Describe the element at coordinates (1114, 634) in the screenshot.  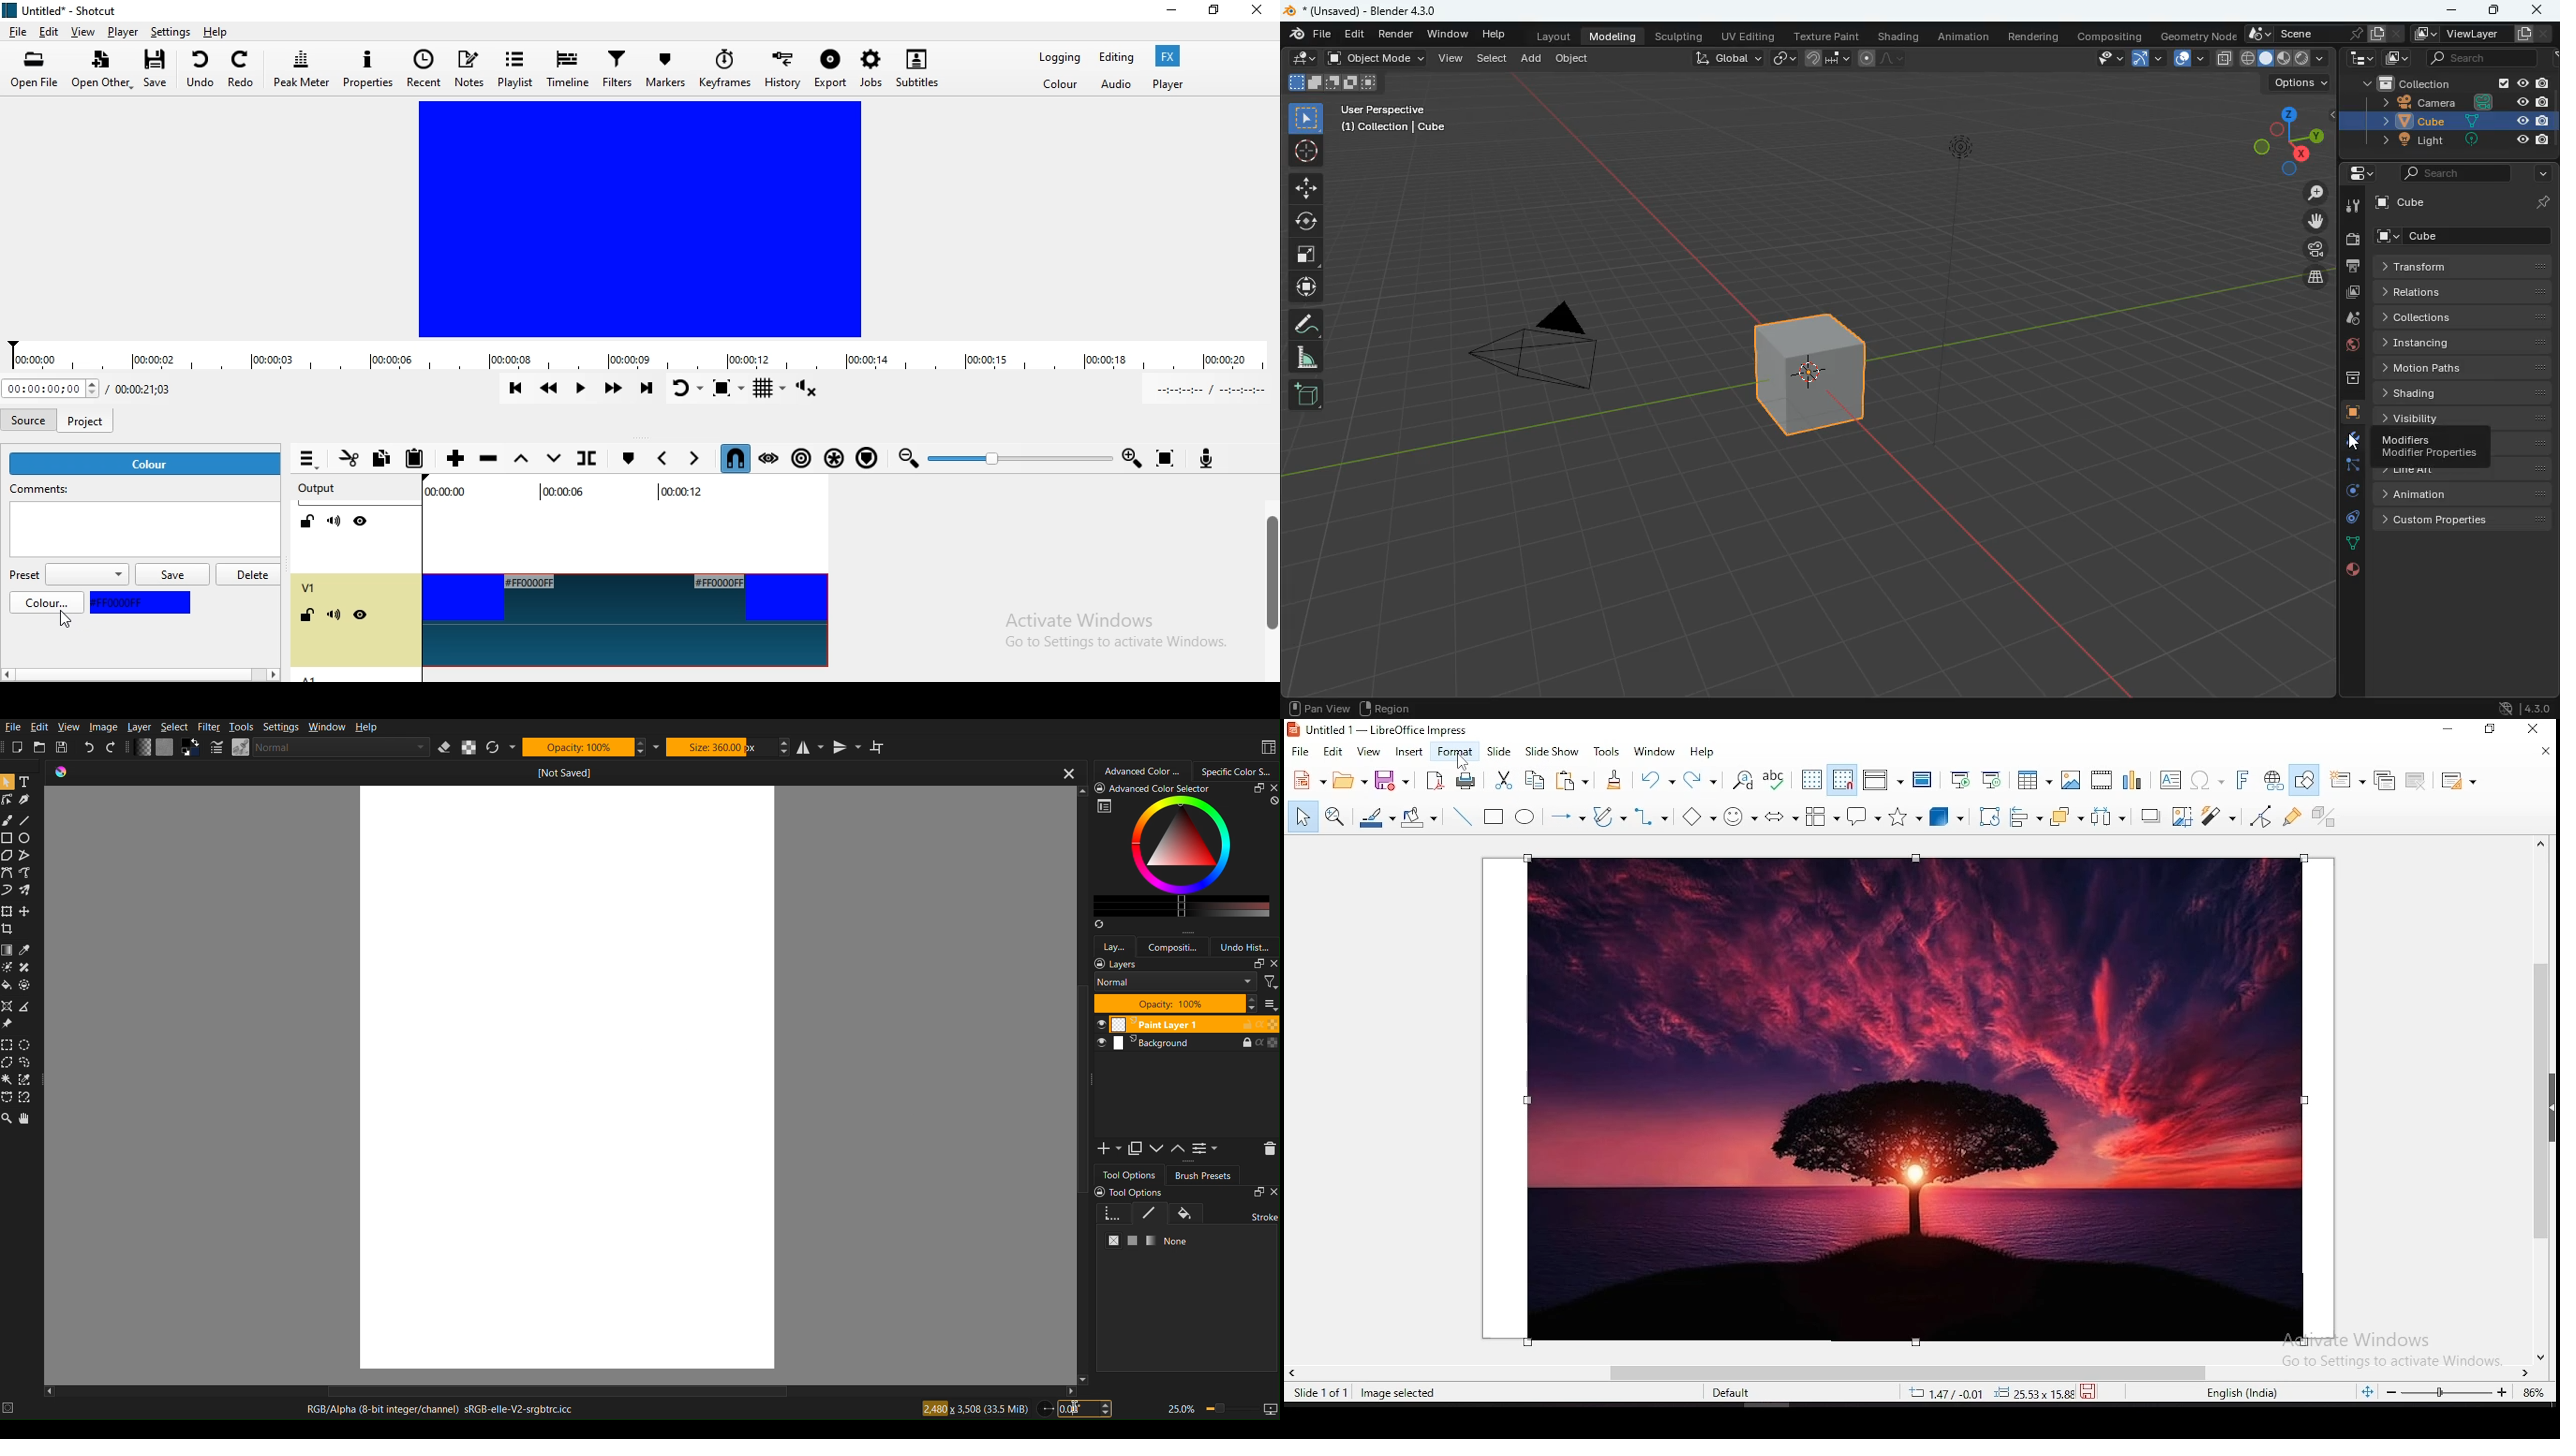
I see `Activate Windows
Go to Settings to activate Windows.` at that location.